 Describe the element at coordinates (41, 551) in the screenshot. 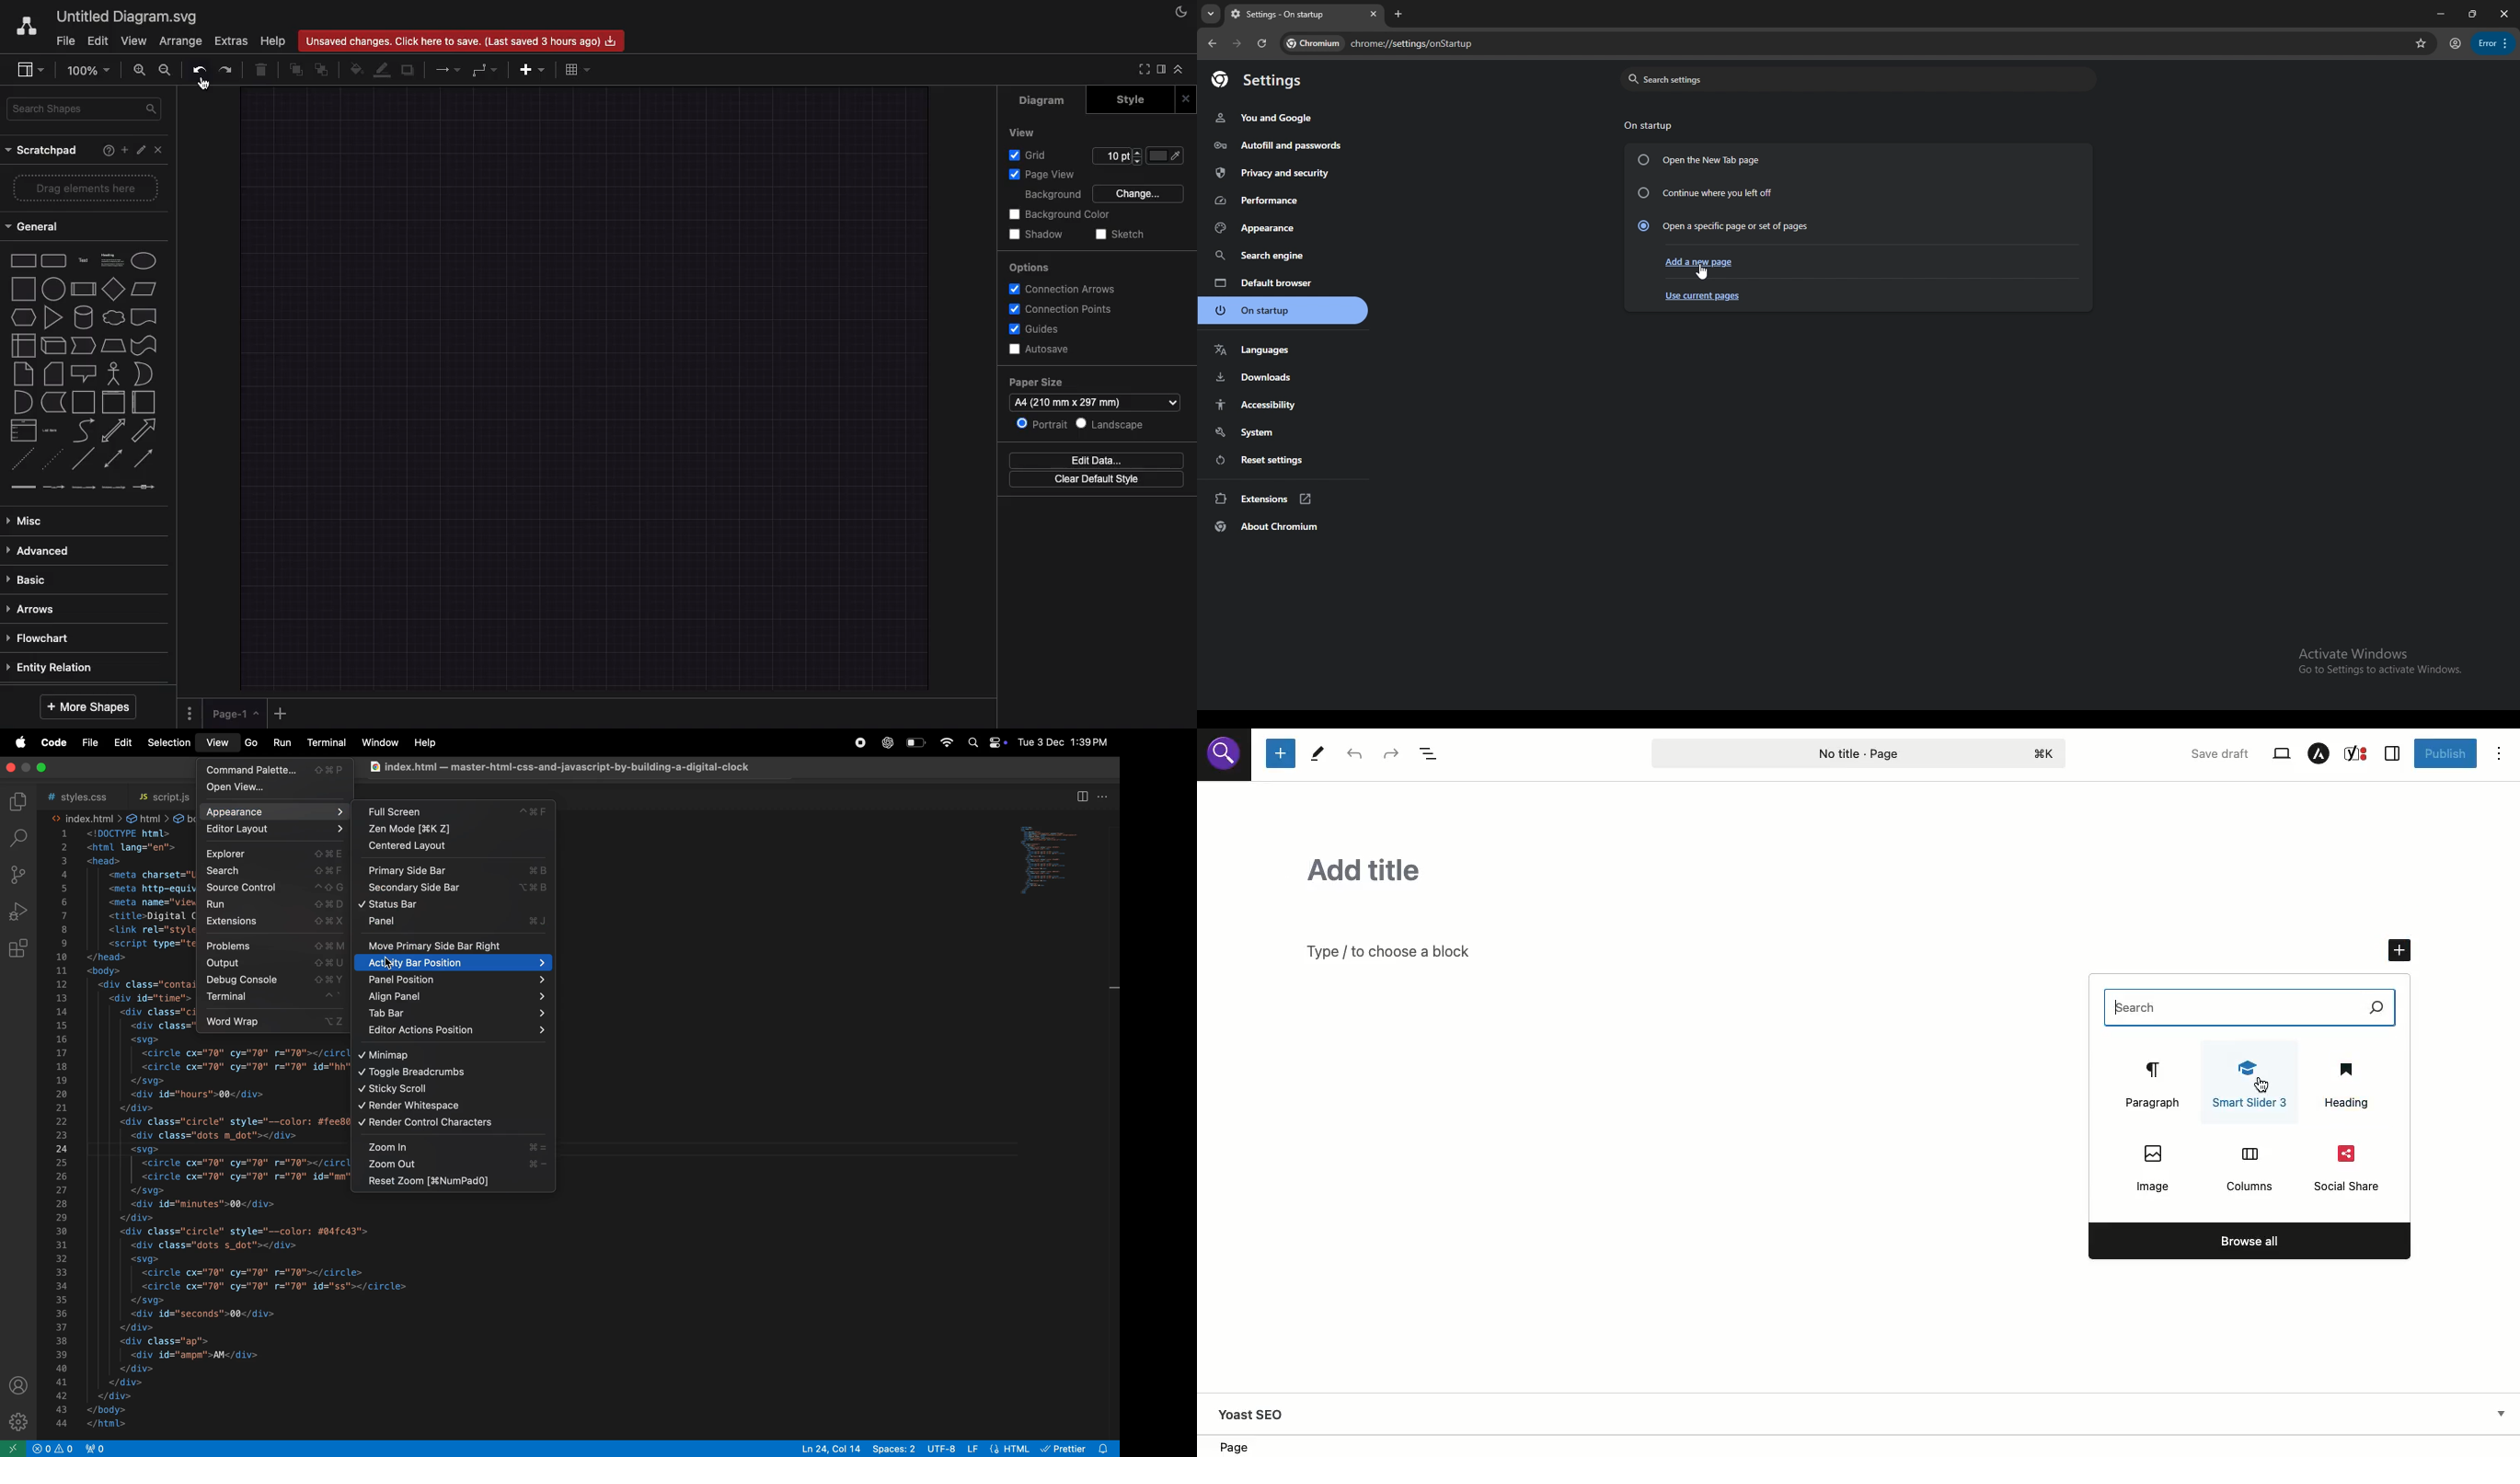

I see `Advanced` at that location.